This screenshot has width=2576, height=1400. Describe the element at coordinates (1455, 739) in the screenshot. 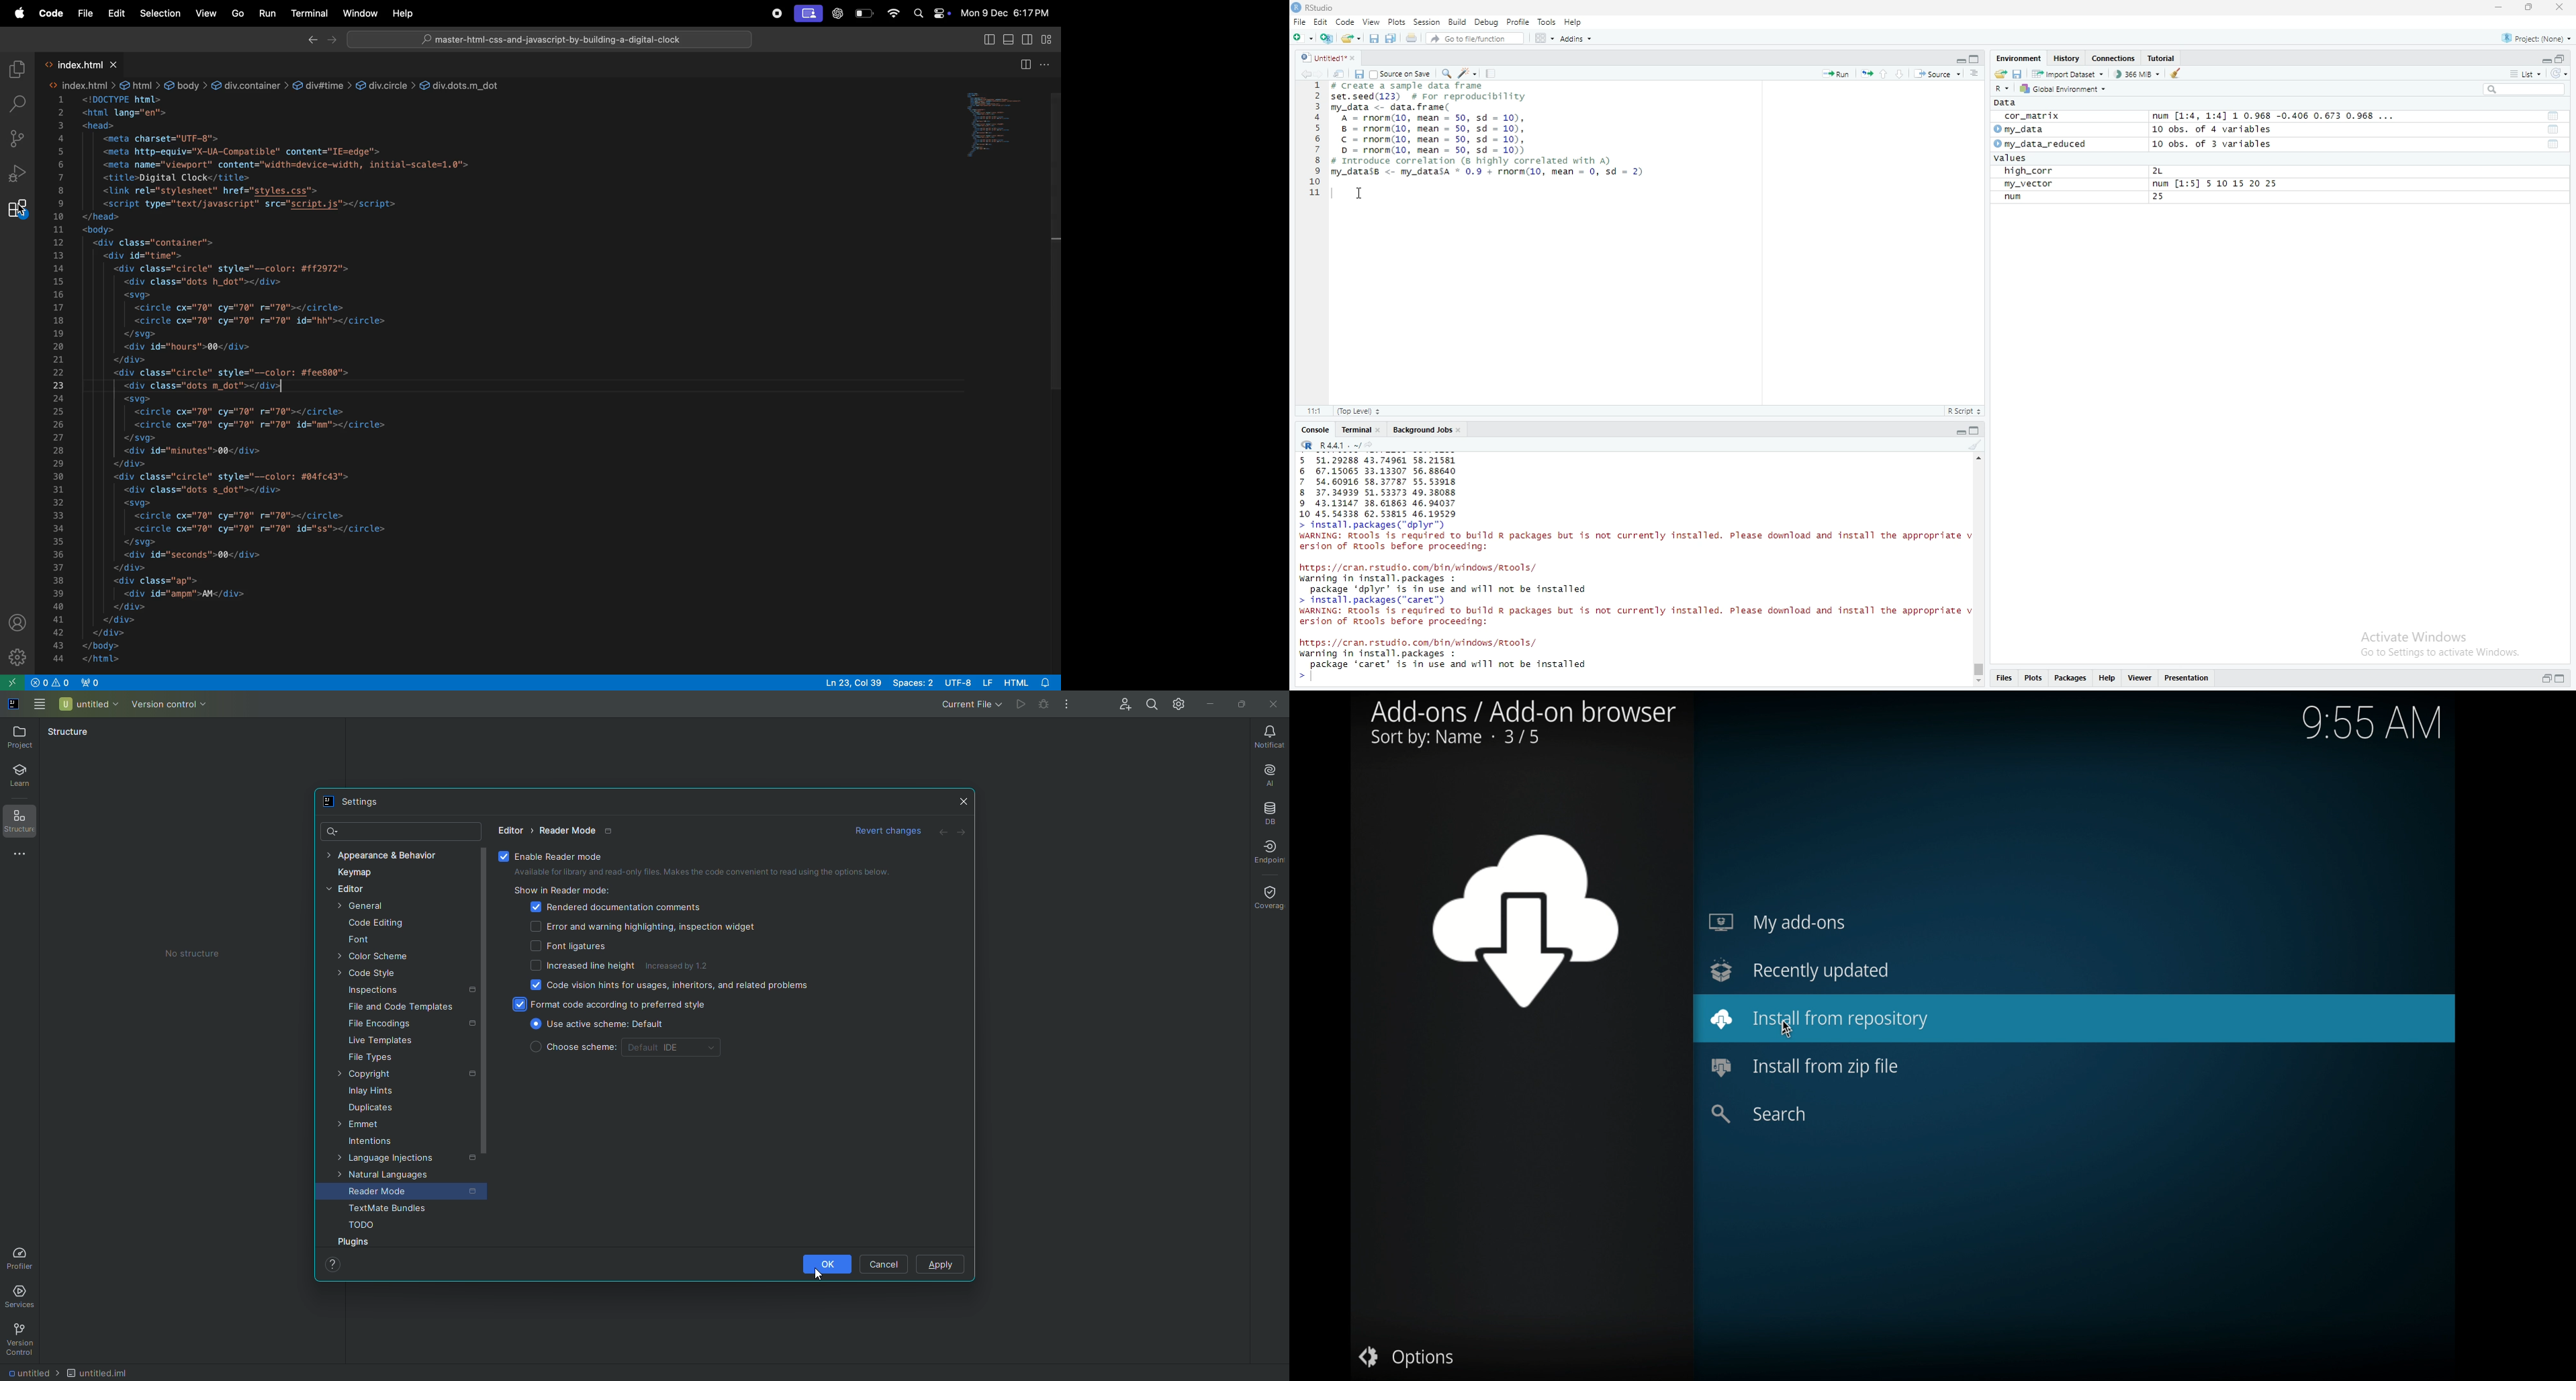

I see `sort by name ` at that location.